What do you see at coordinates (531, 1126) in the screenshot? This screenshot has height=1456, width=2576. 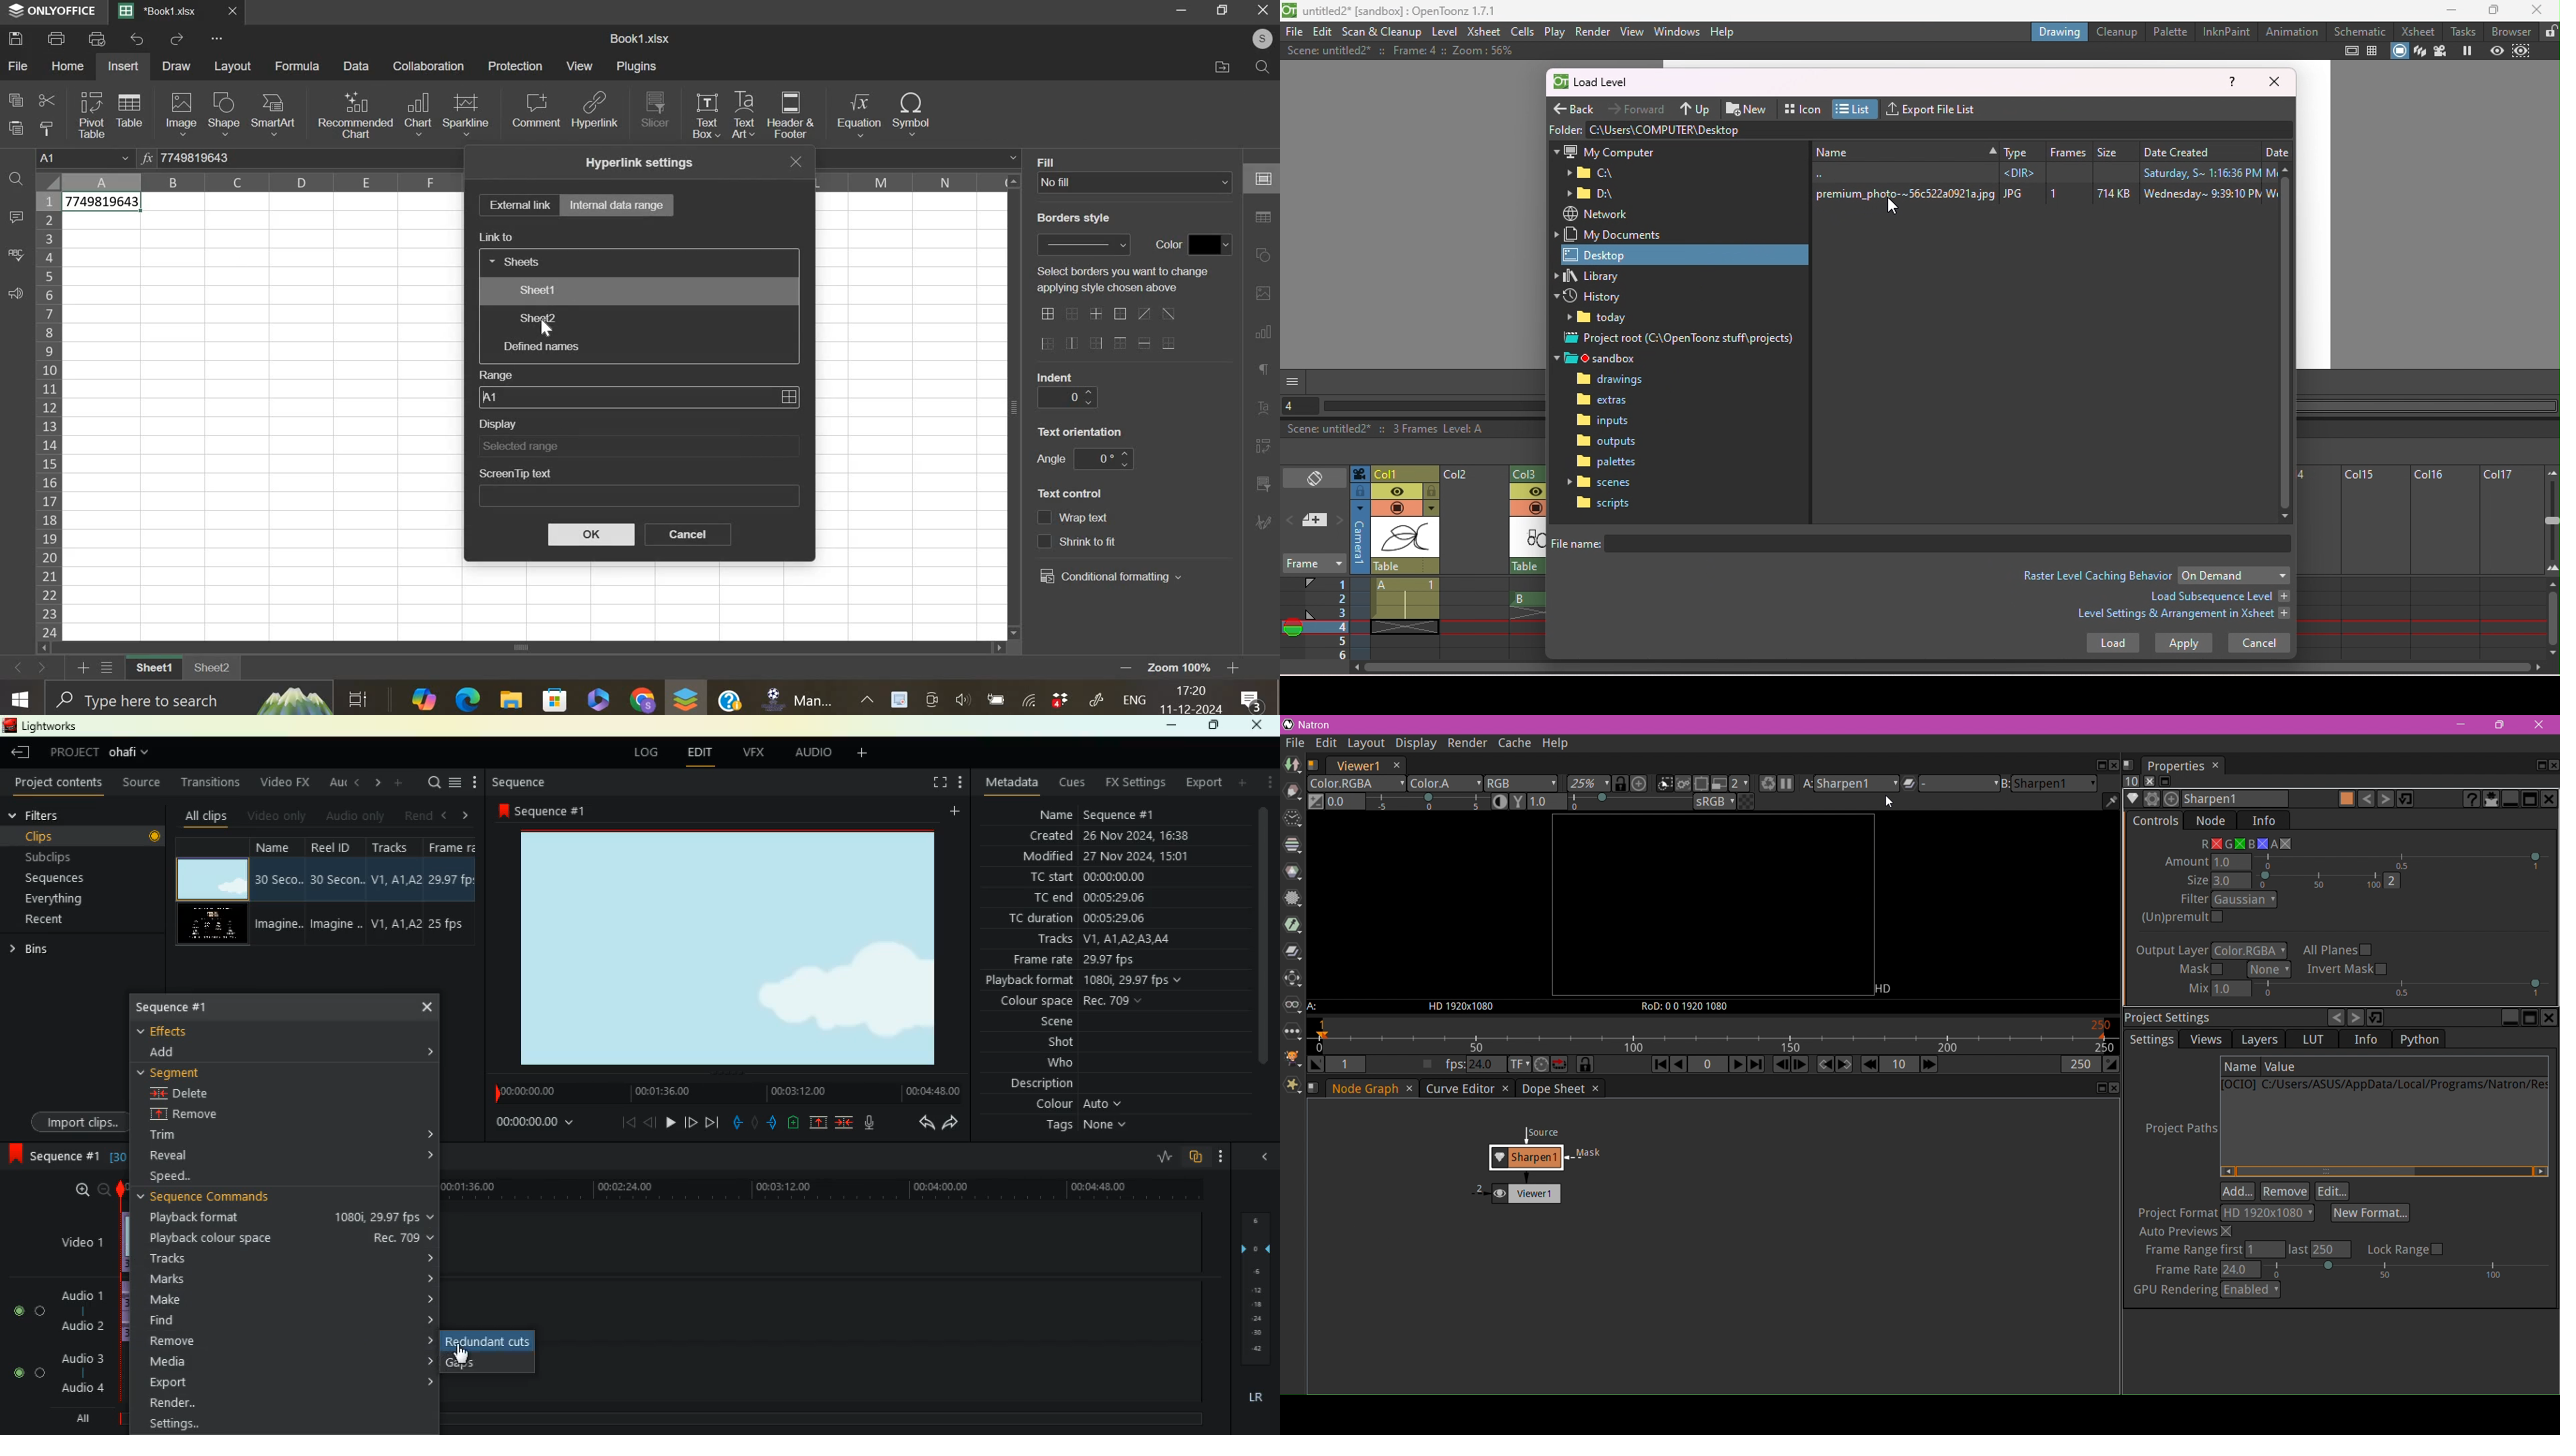 I see `time` at bounding box center [531, 1126].